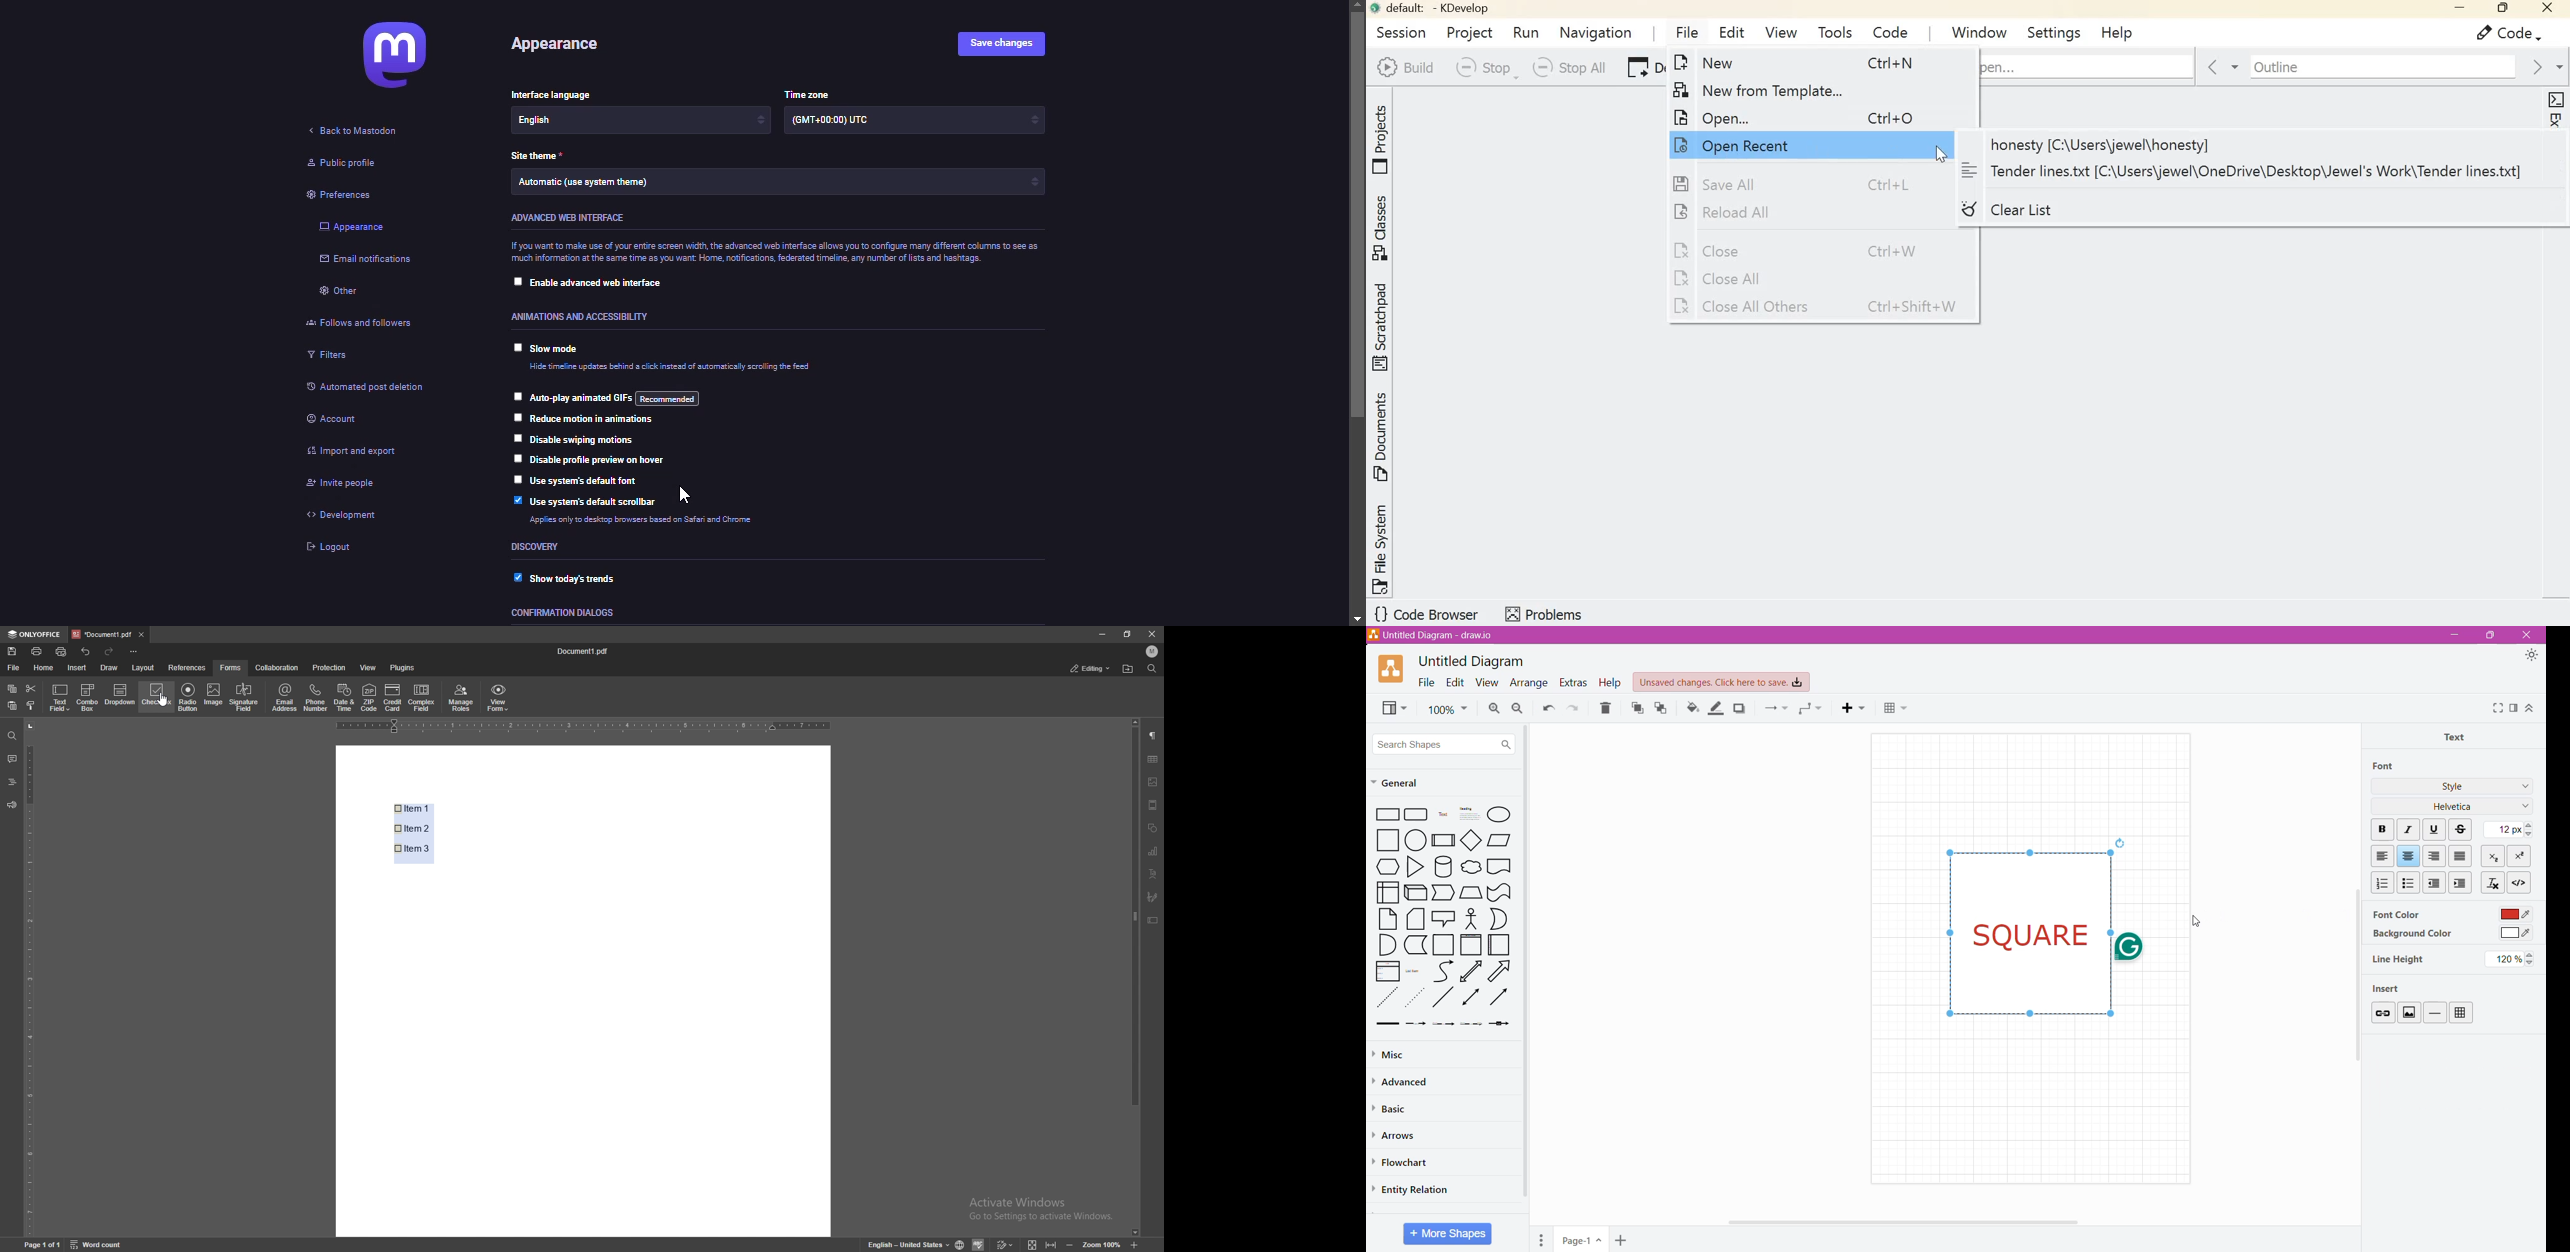 Image resolution: width=2576 pixels, height=1260 pixels. Describe the element at coordinates (12, 705) in the screenshot. I see `paste` at that location.